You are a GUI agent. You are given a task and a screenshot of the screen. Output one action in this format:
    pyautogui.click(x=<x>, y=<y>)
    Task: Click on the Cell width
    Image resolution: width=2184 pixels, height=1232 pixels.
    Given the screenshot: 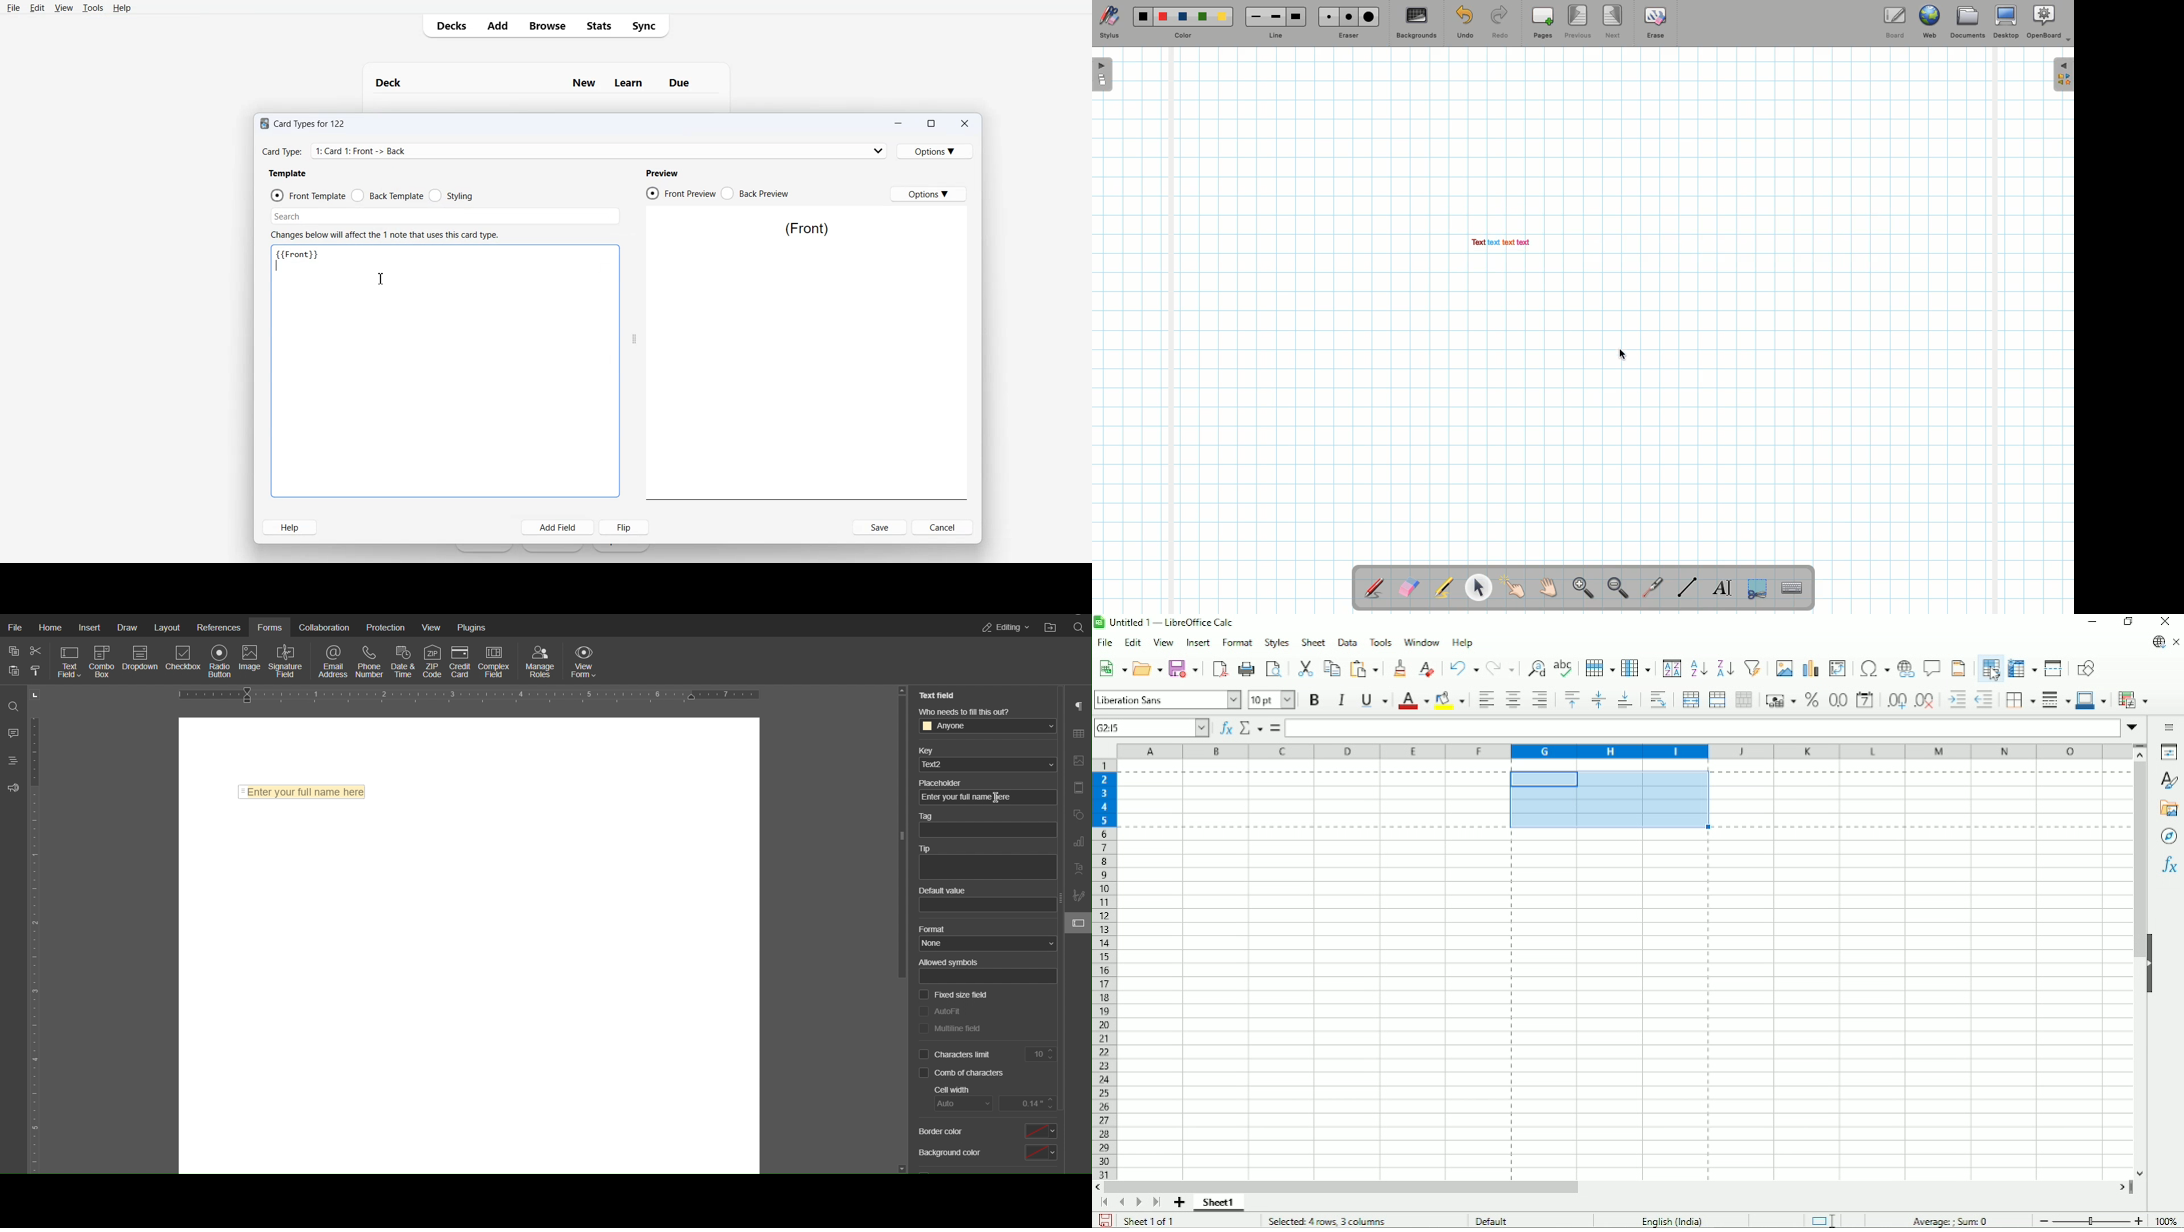 What is the action you would take?
    pyautogui.click(x=992, y=1099)
    